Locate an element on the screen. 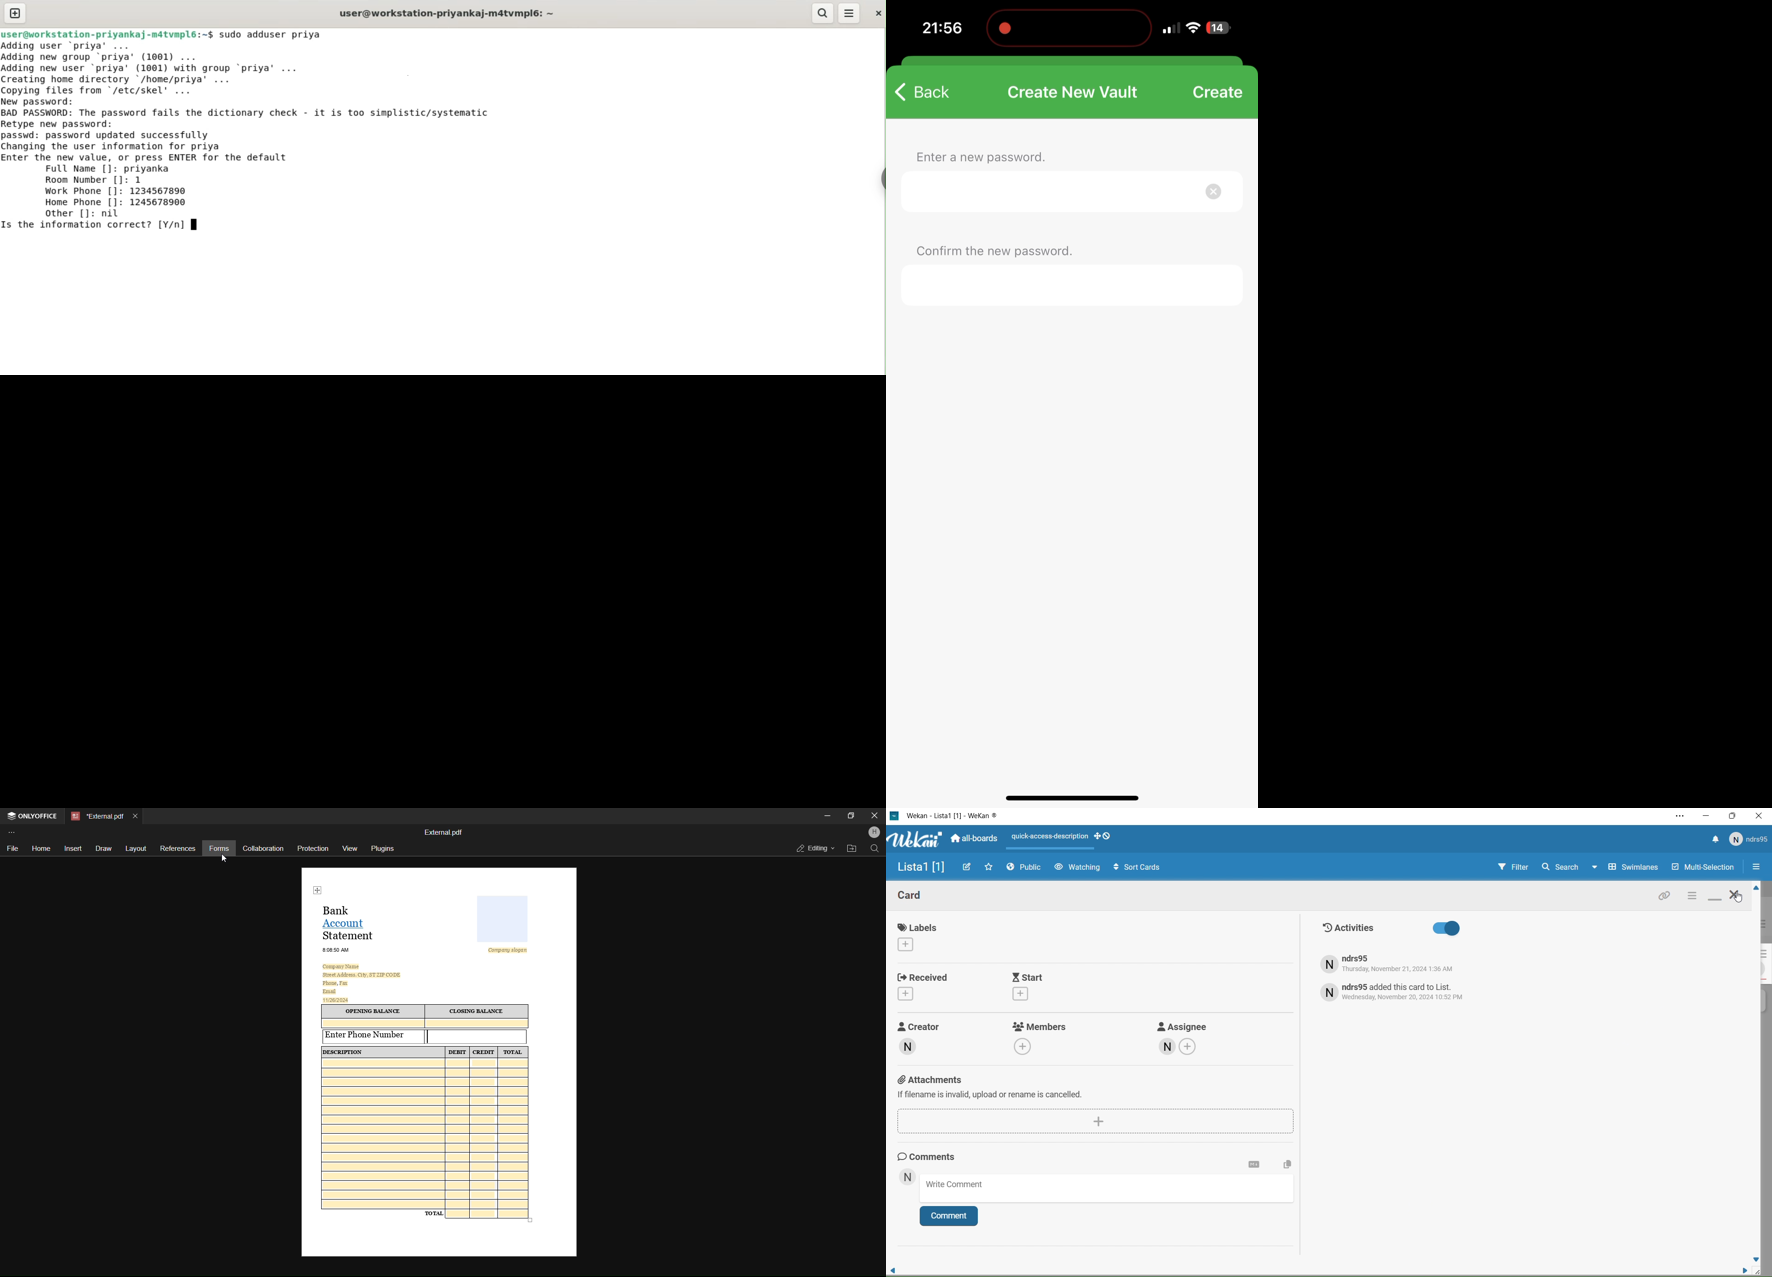  options is located at coordinates (1691, 897).